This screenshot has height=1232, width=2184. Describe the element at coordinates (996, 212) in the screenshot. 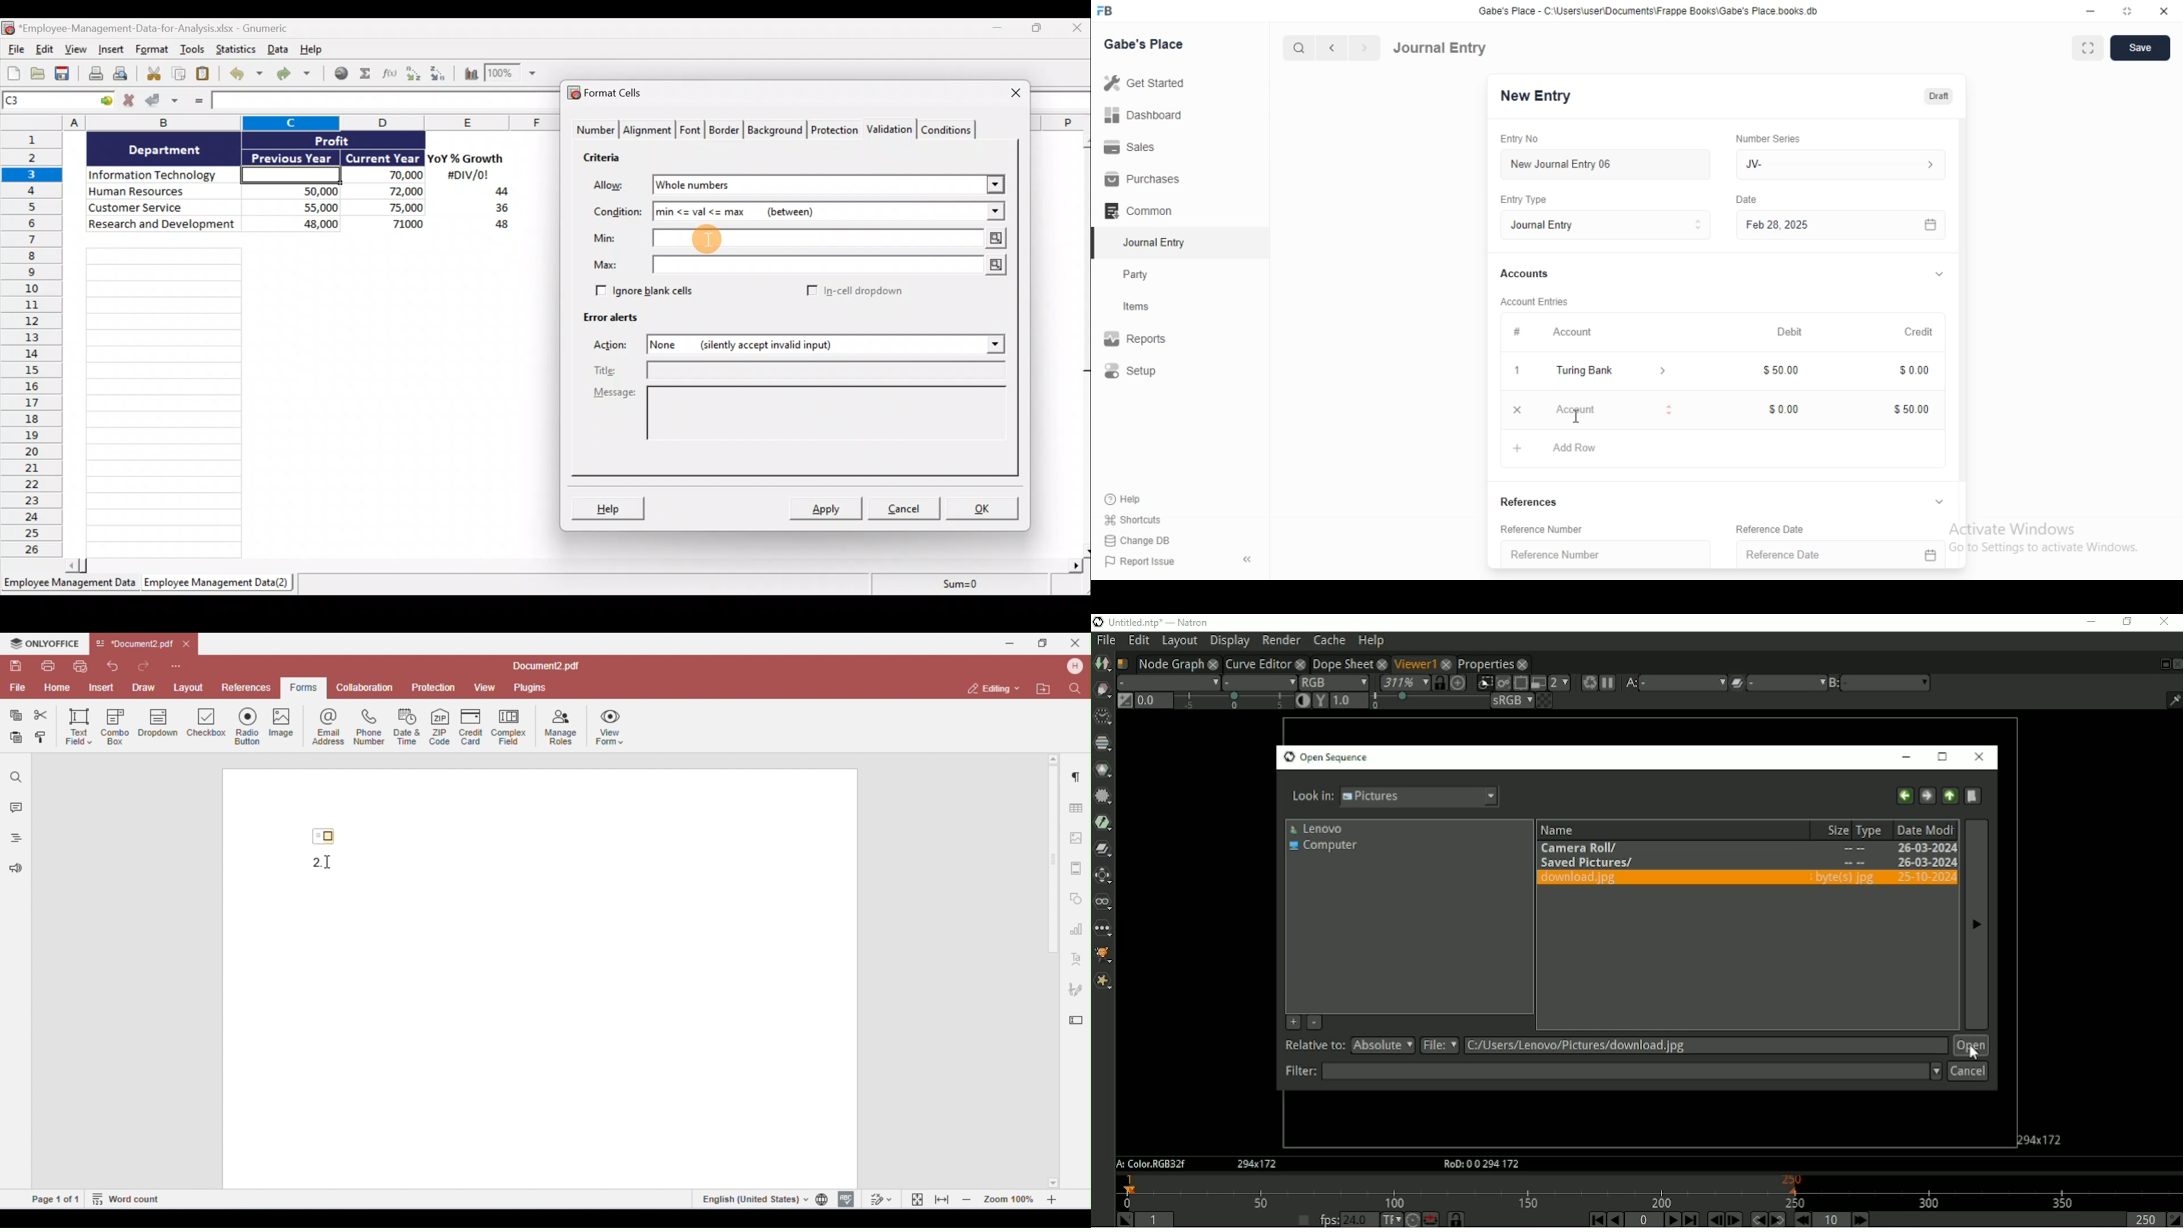

I see `Condition drop down` at that location.